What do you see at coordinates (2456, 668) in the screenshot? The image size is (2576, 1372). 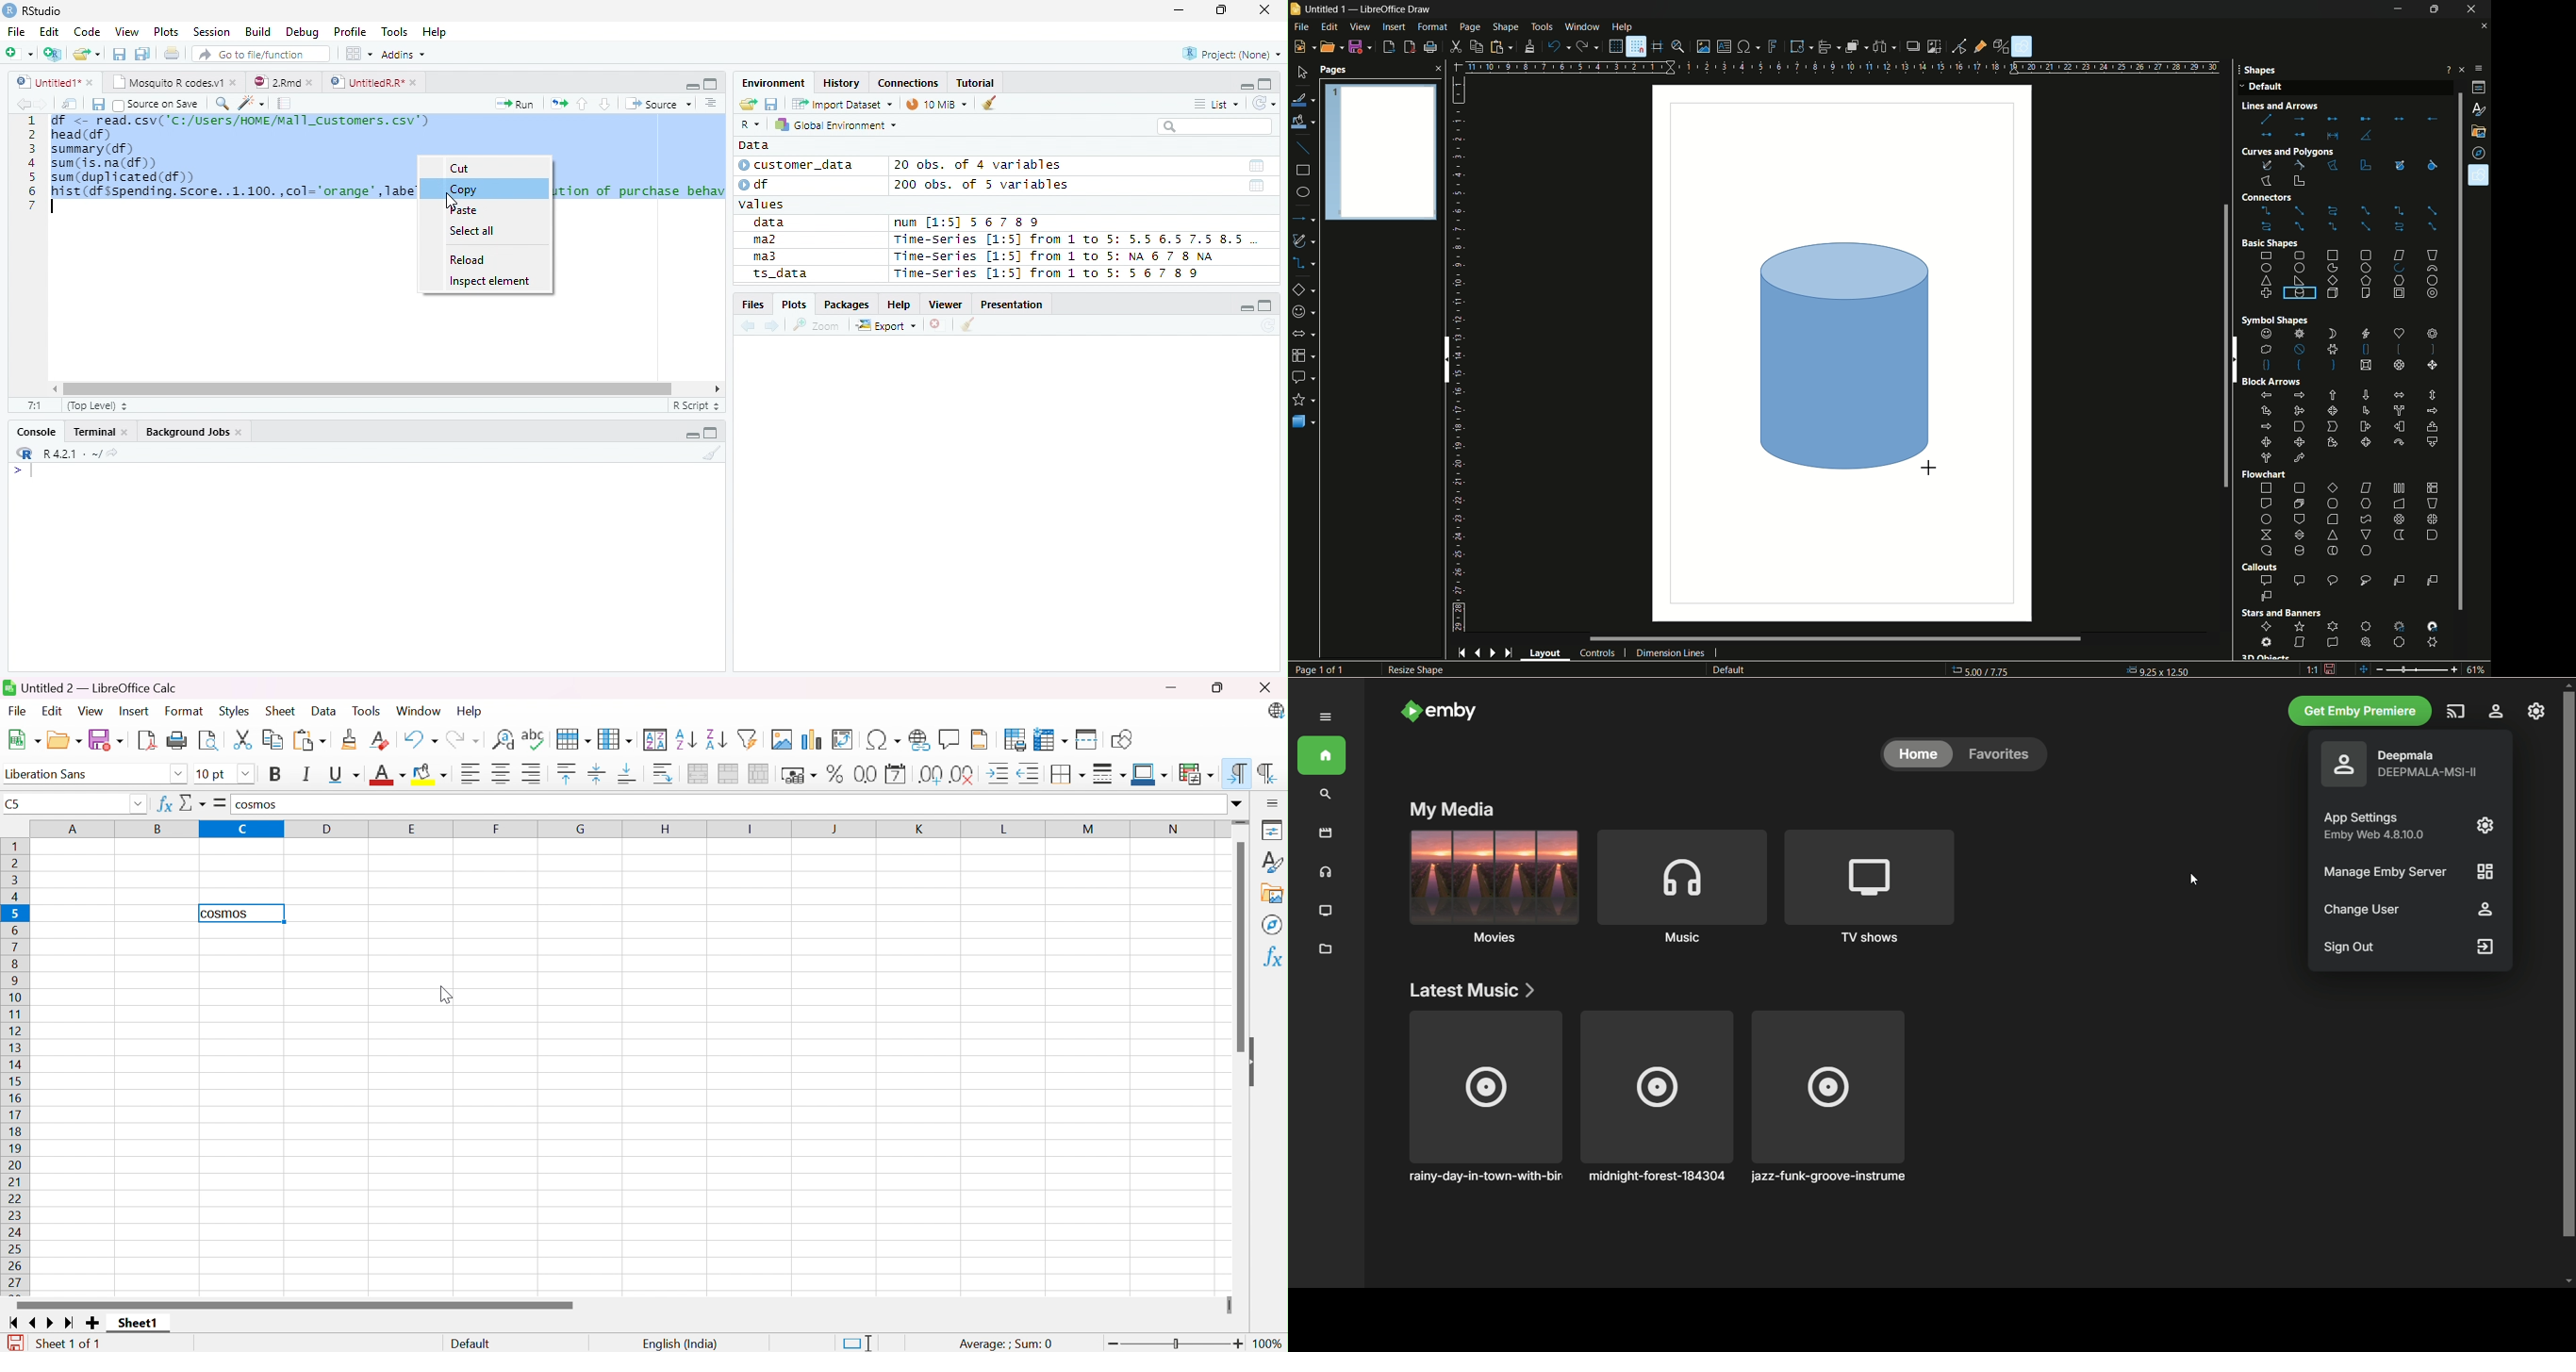 I see `zoom in` at bounding box center [2456, 668].